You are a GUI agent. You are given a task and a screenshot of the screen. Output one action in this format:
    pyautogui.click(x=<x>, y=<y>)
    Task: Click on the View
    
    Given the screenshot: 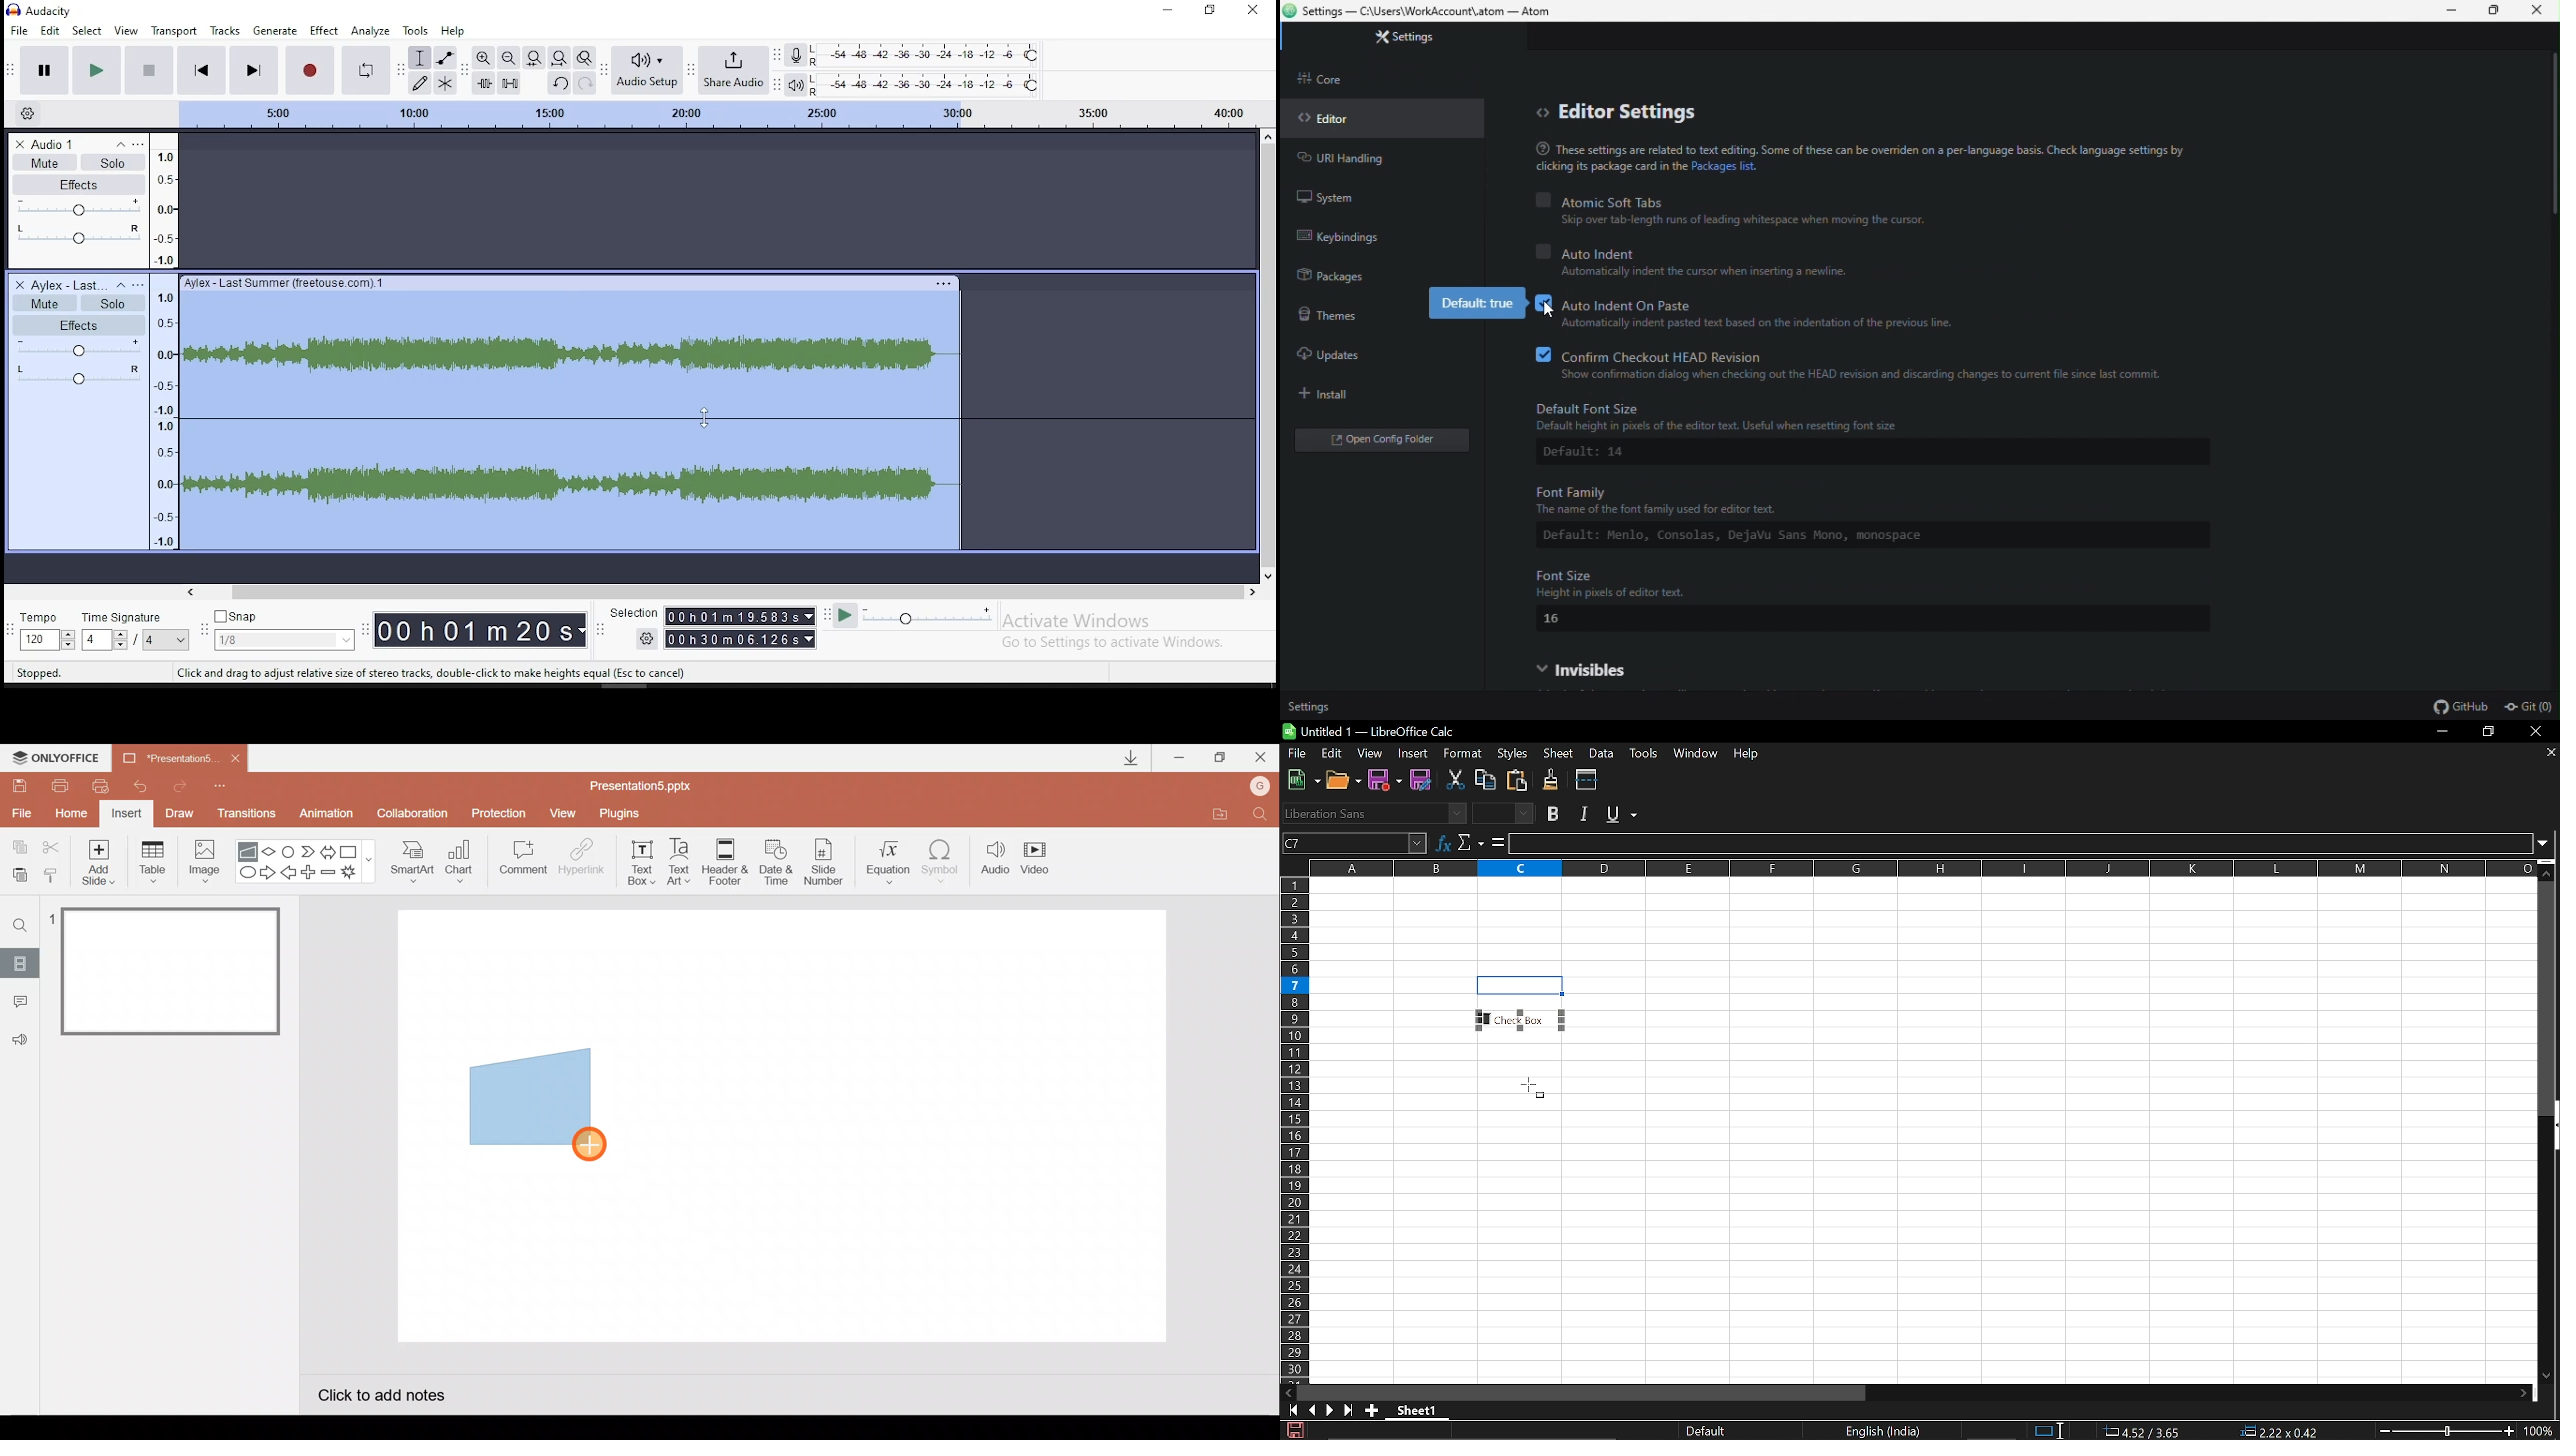 What is the action you would take?
    pyautogui.click(x=1370, y=754)
    